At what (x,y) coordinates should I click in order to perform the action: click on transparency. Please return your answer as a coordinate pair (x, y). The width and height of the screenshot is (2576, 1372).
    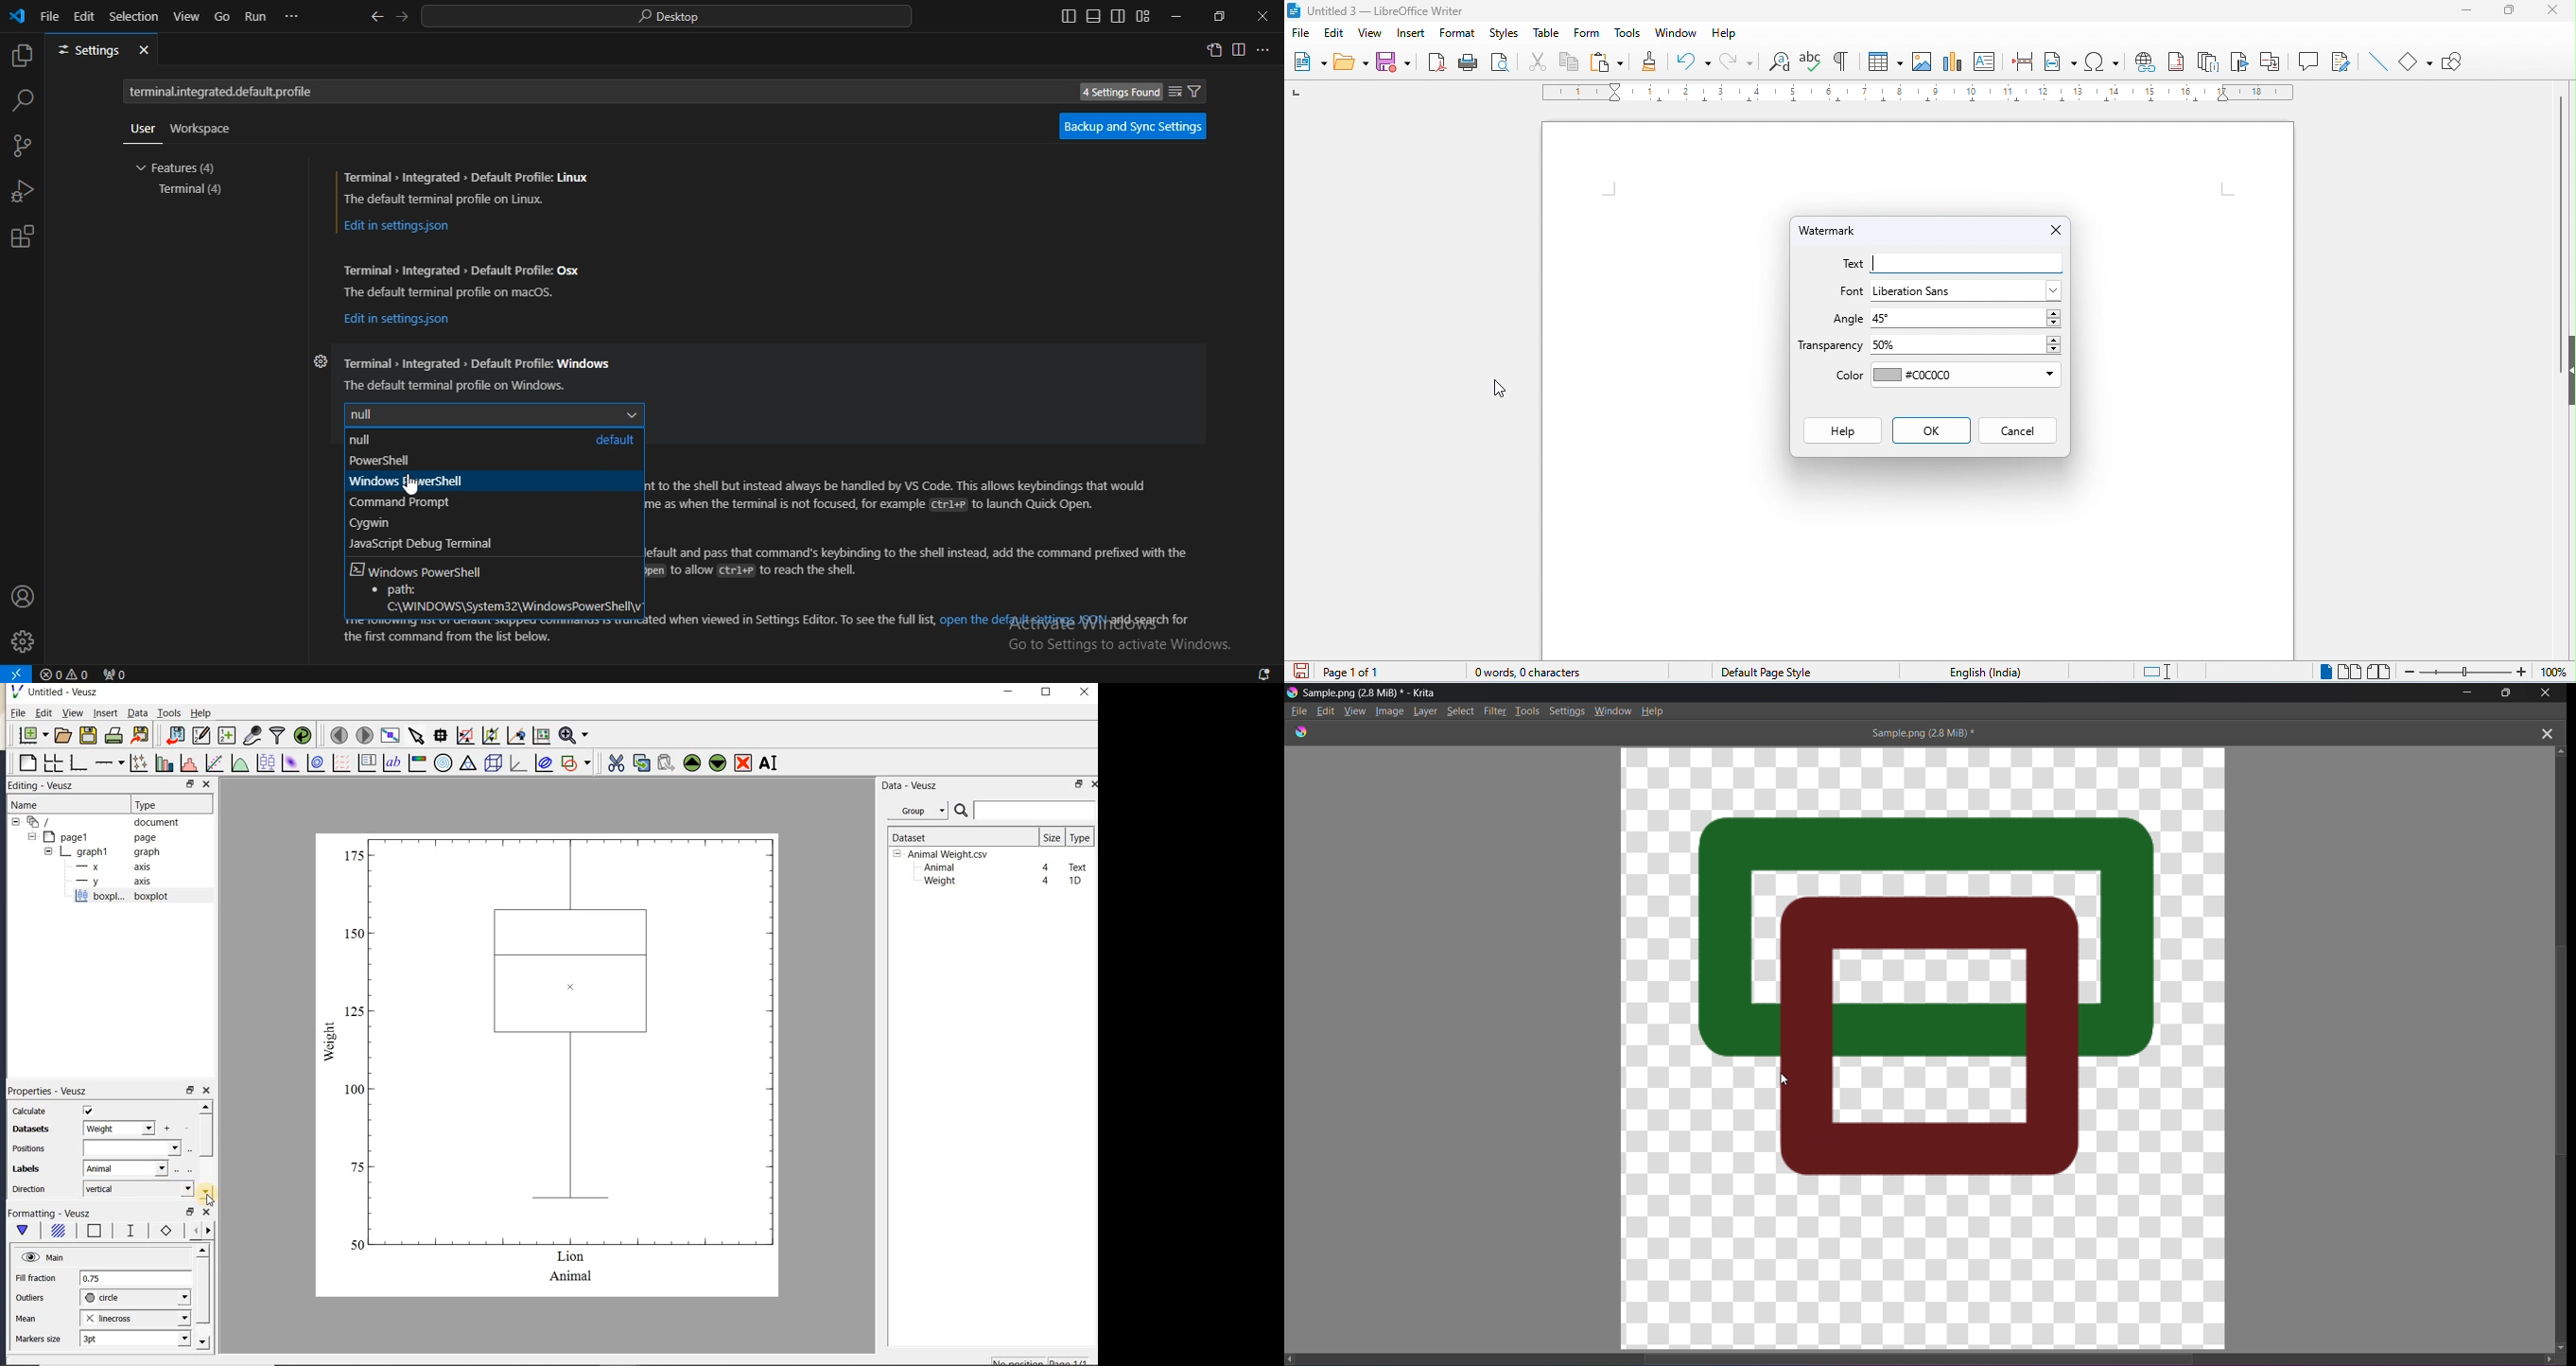
    Looking at the image, I should click on (1832, 346).